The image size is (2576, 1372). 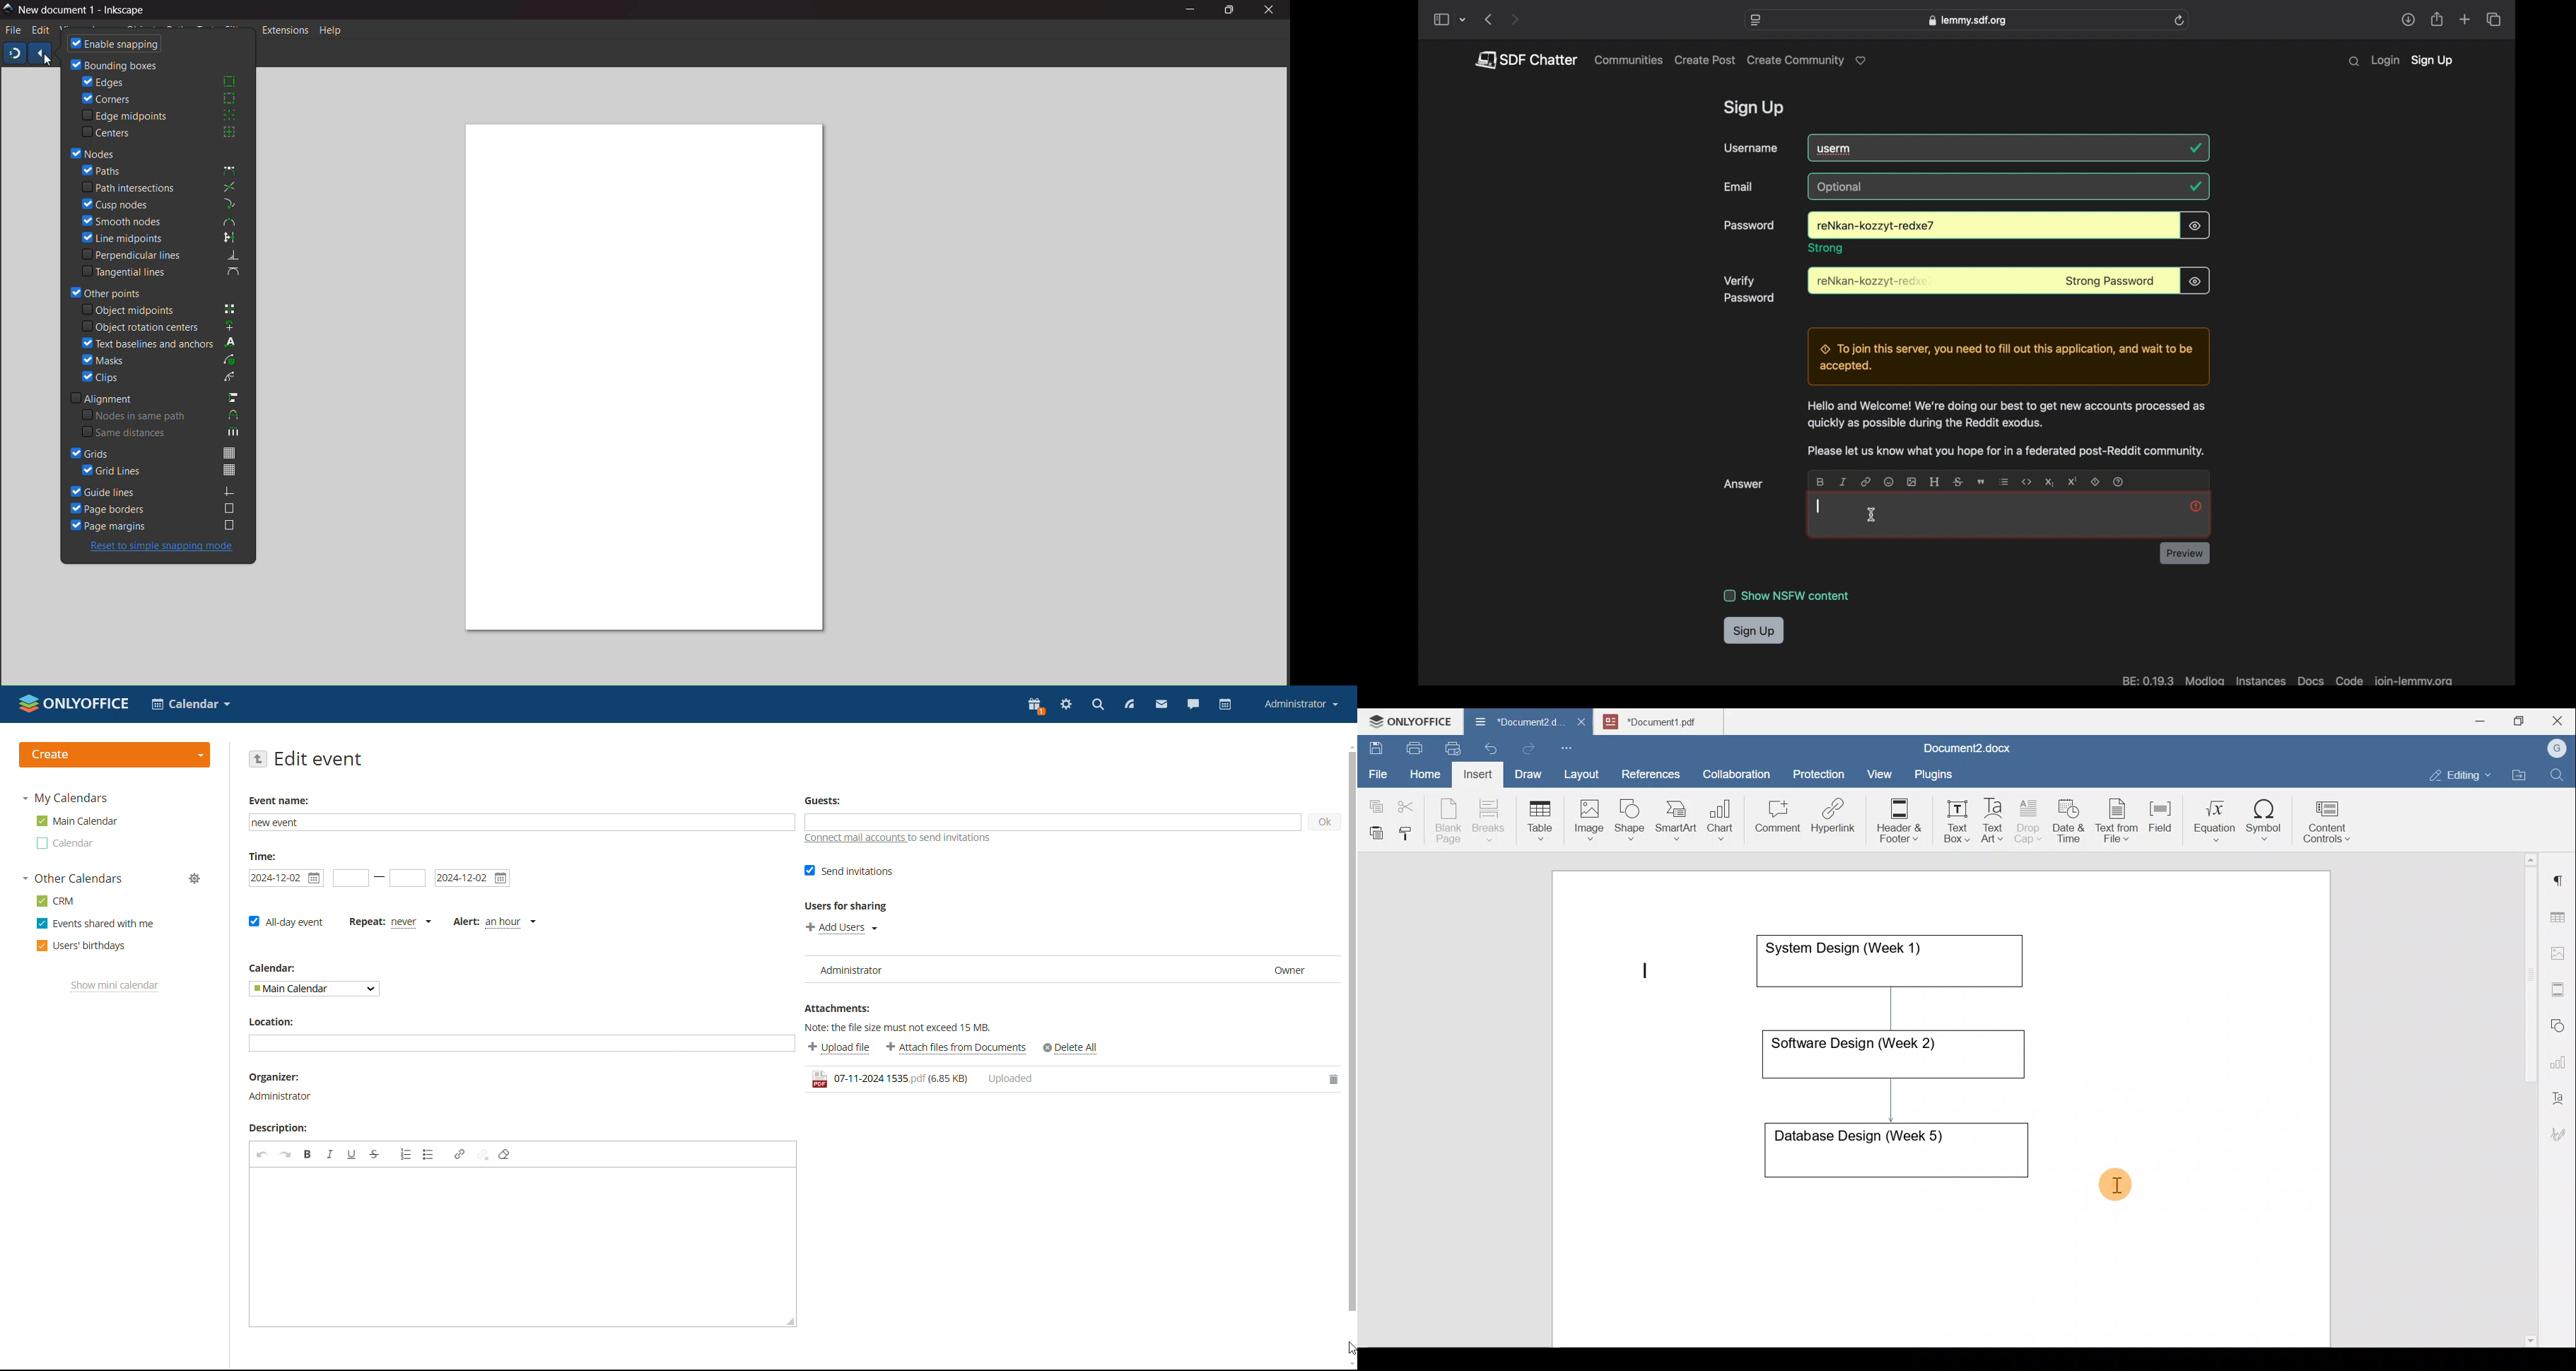 What do you see at coordinates (1934, 482) in the screenshot?
I see `heading` at bounding box center [1934, 482].